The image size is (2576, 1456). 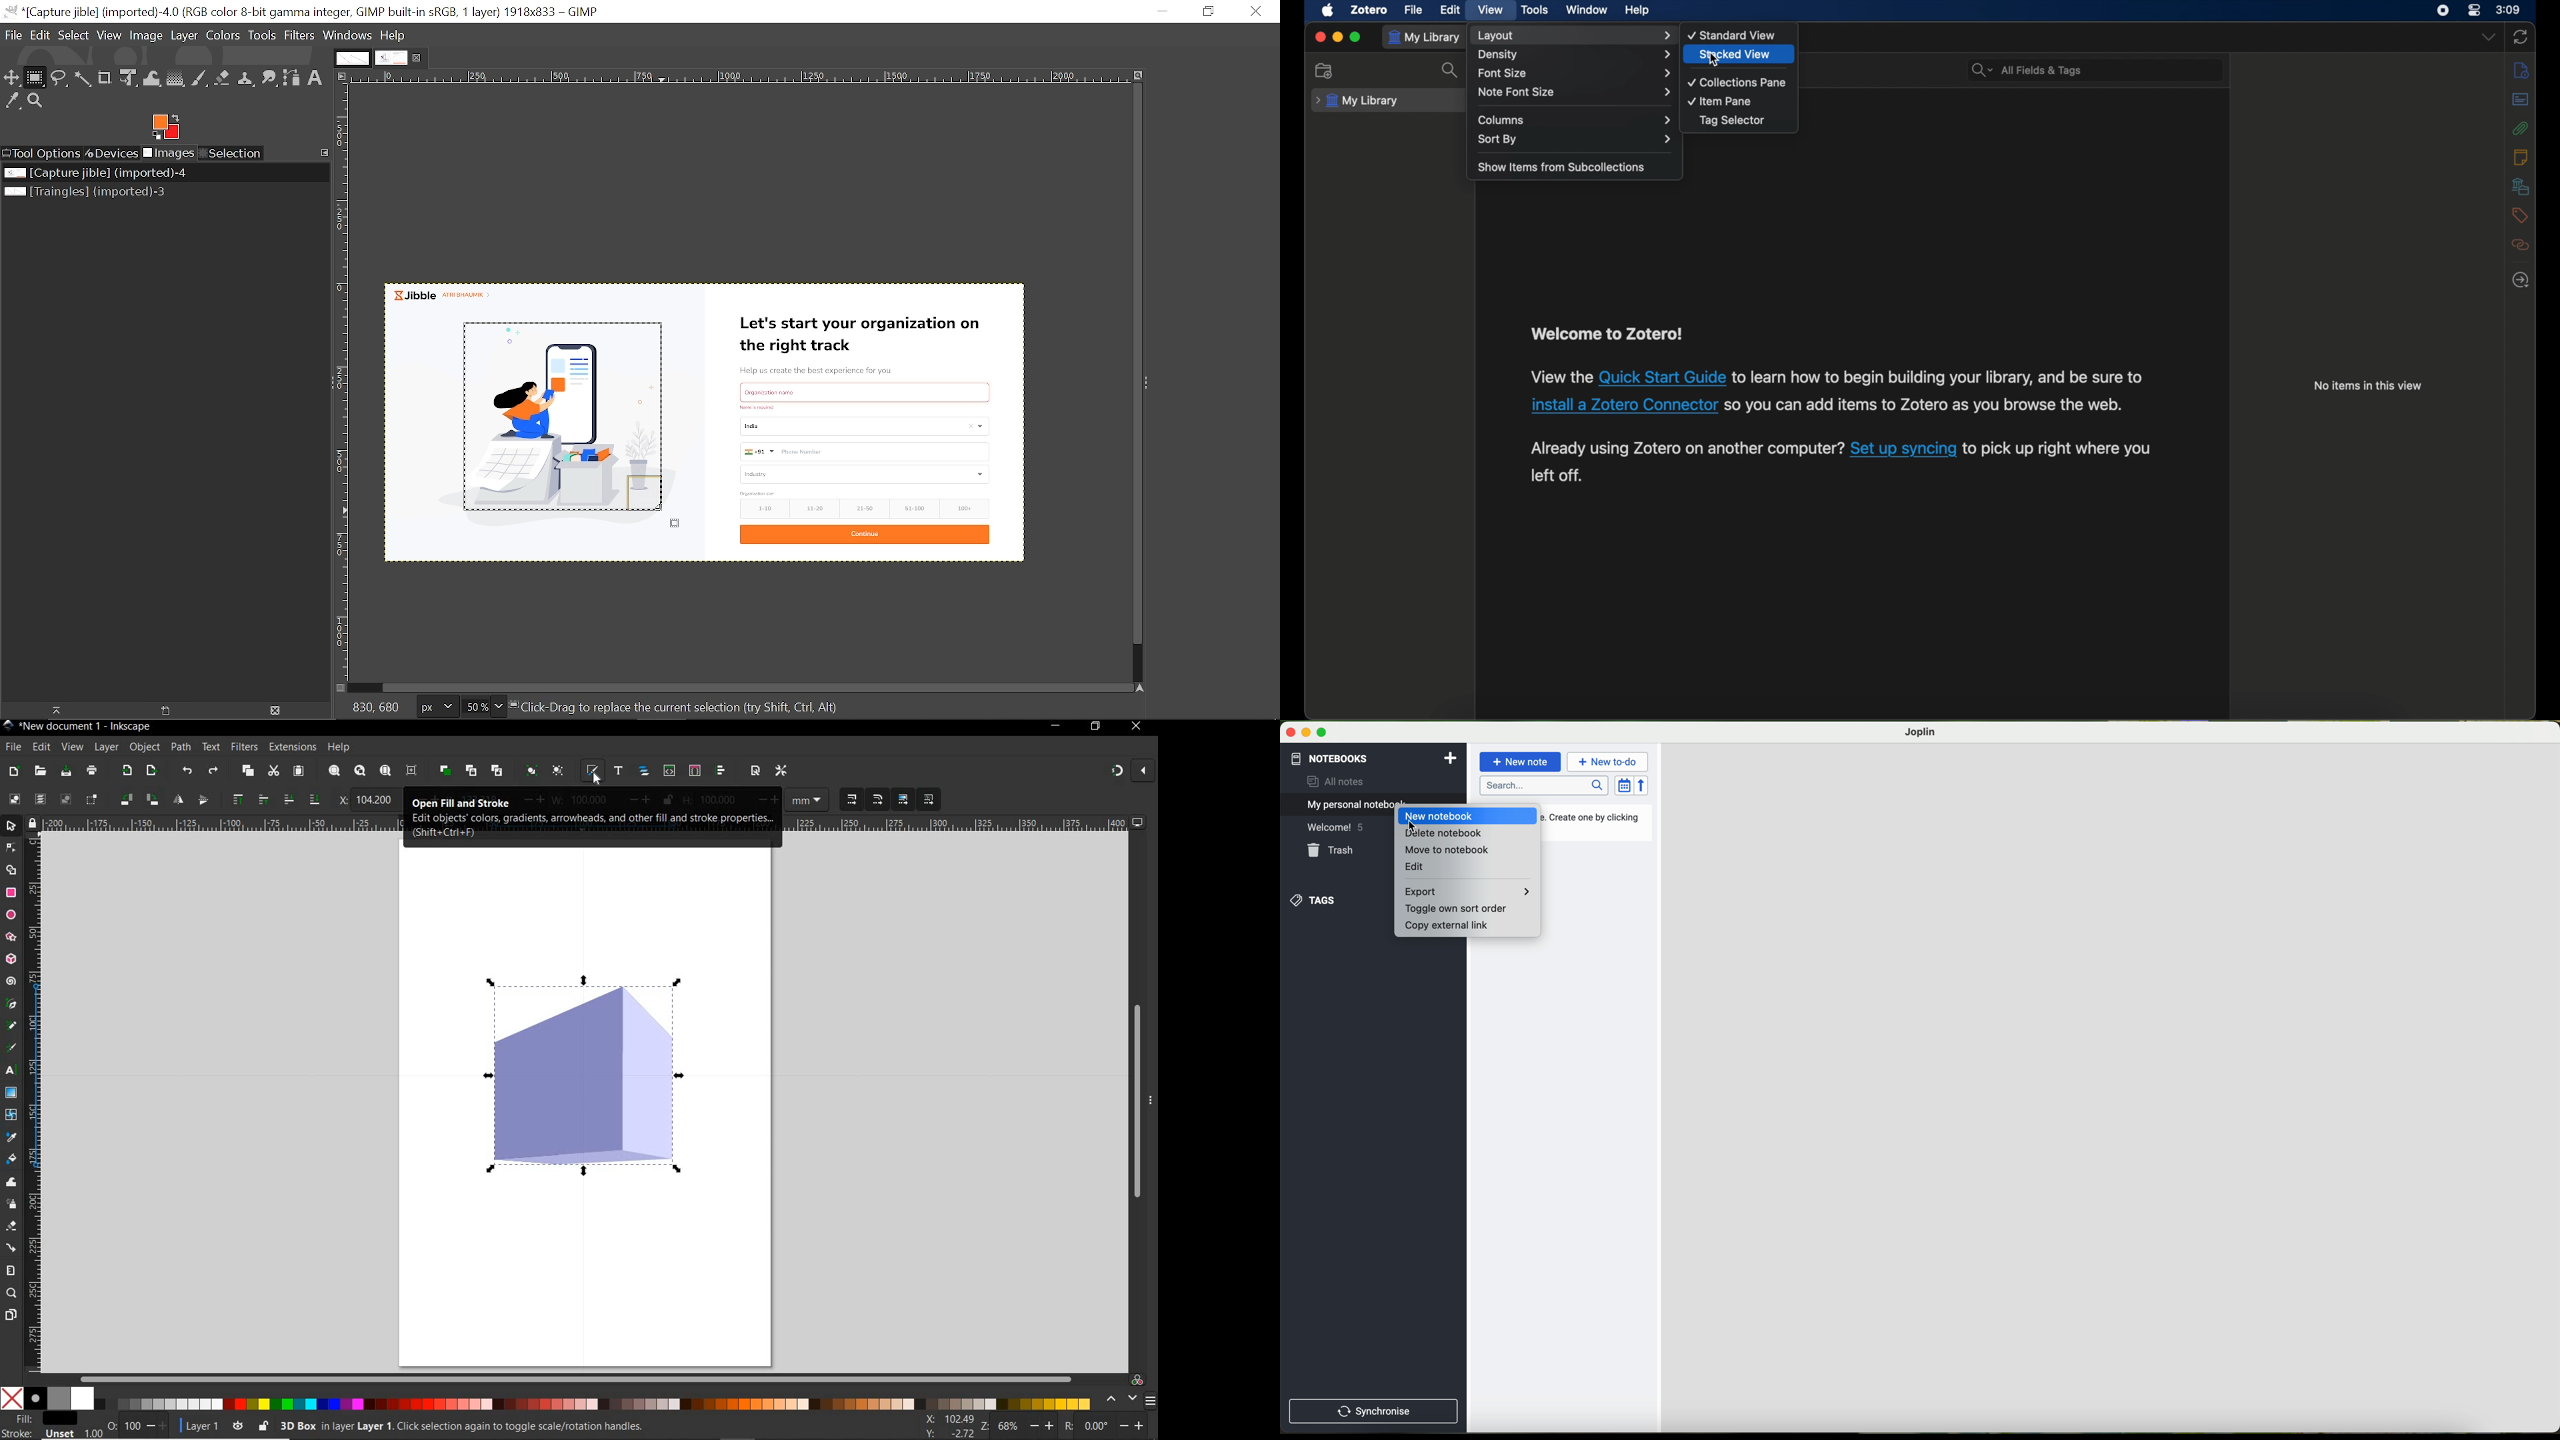 I want to click on OBJECT FLIP, so click(x=203, y=801).